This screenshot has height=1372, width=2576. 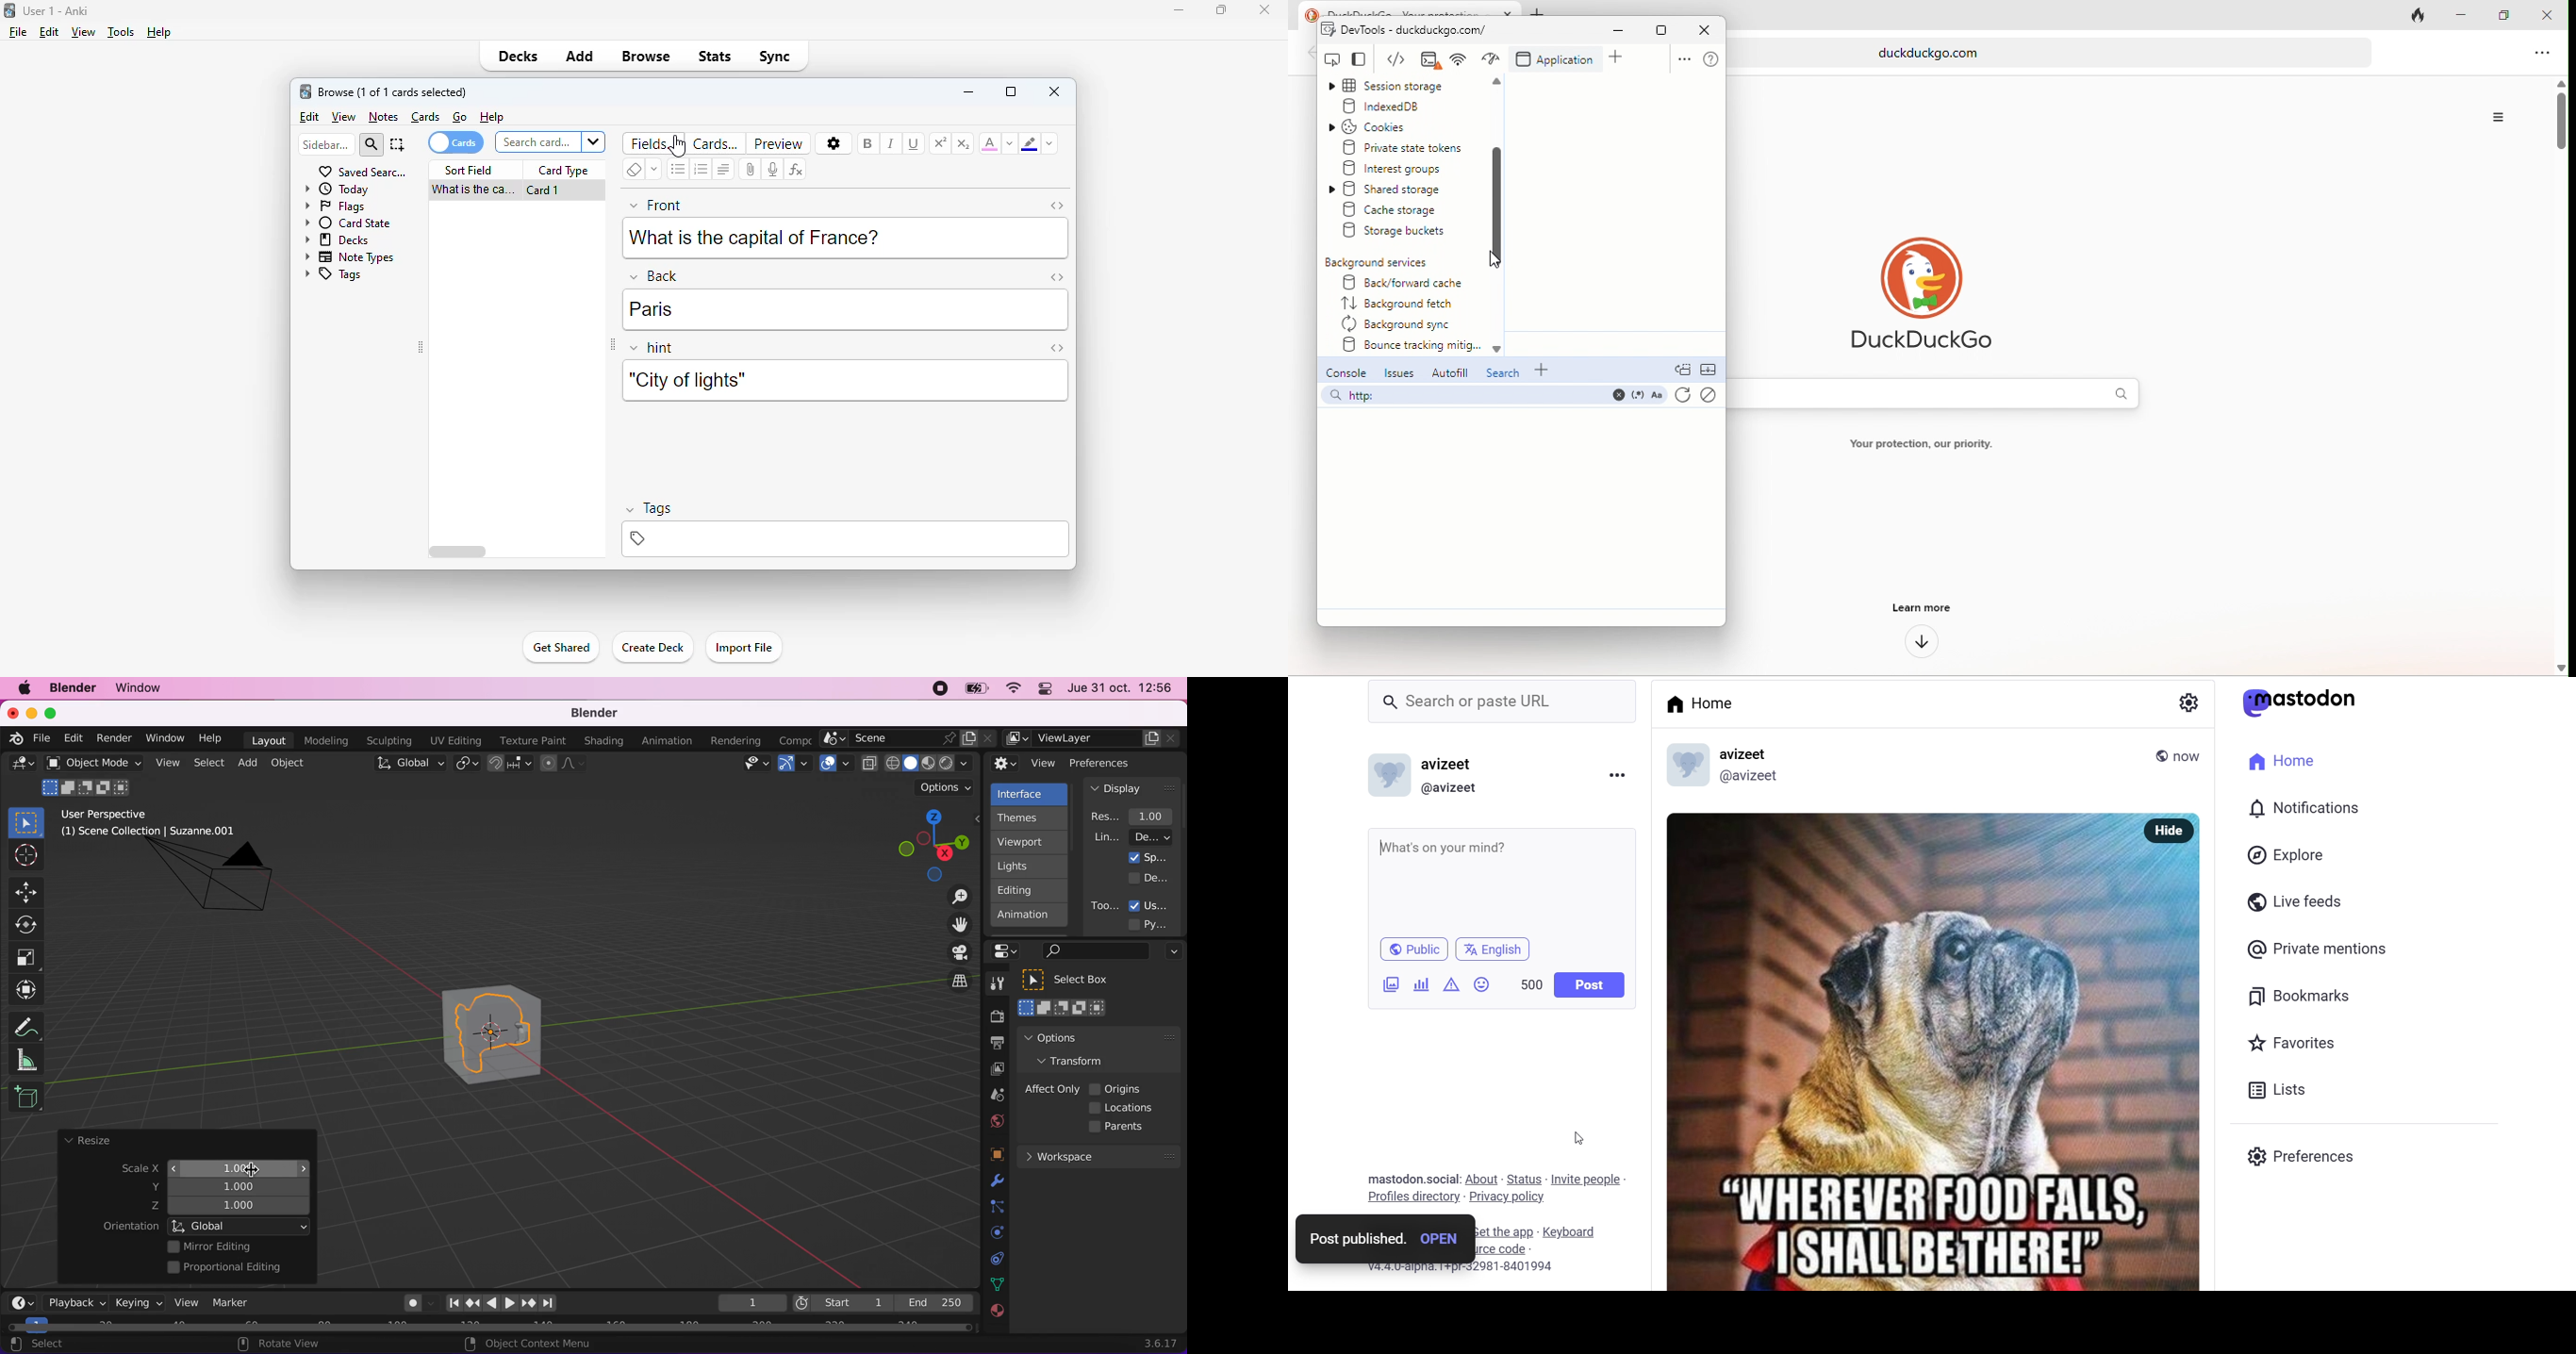 What do you see at coordinates (679, 170) in the screenshot?
I see `unordered list` at bounding box center [679, 170].